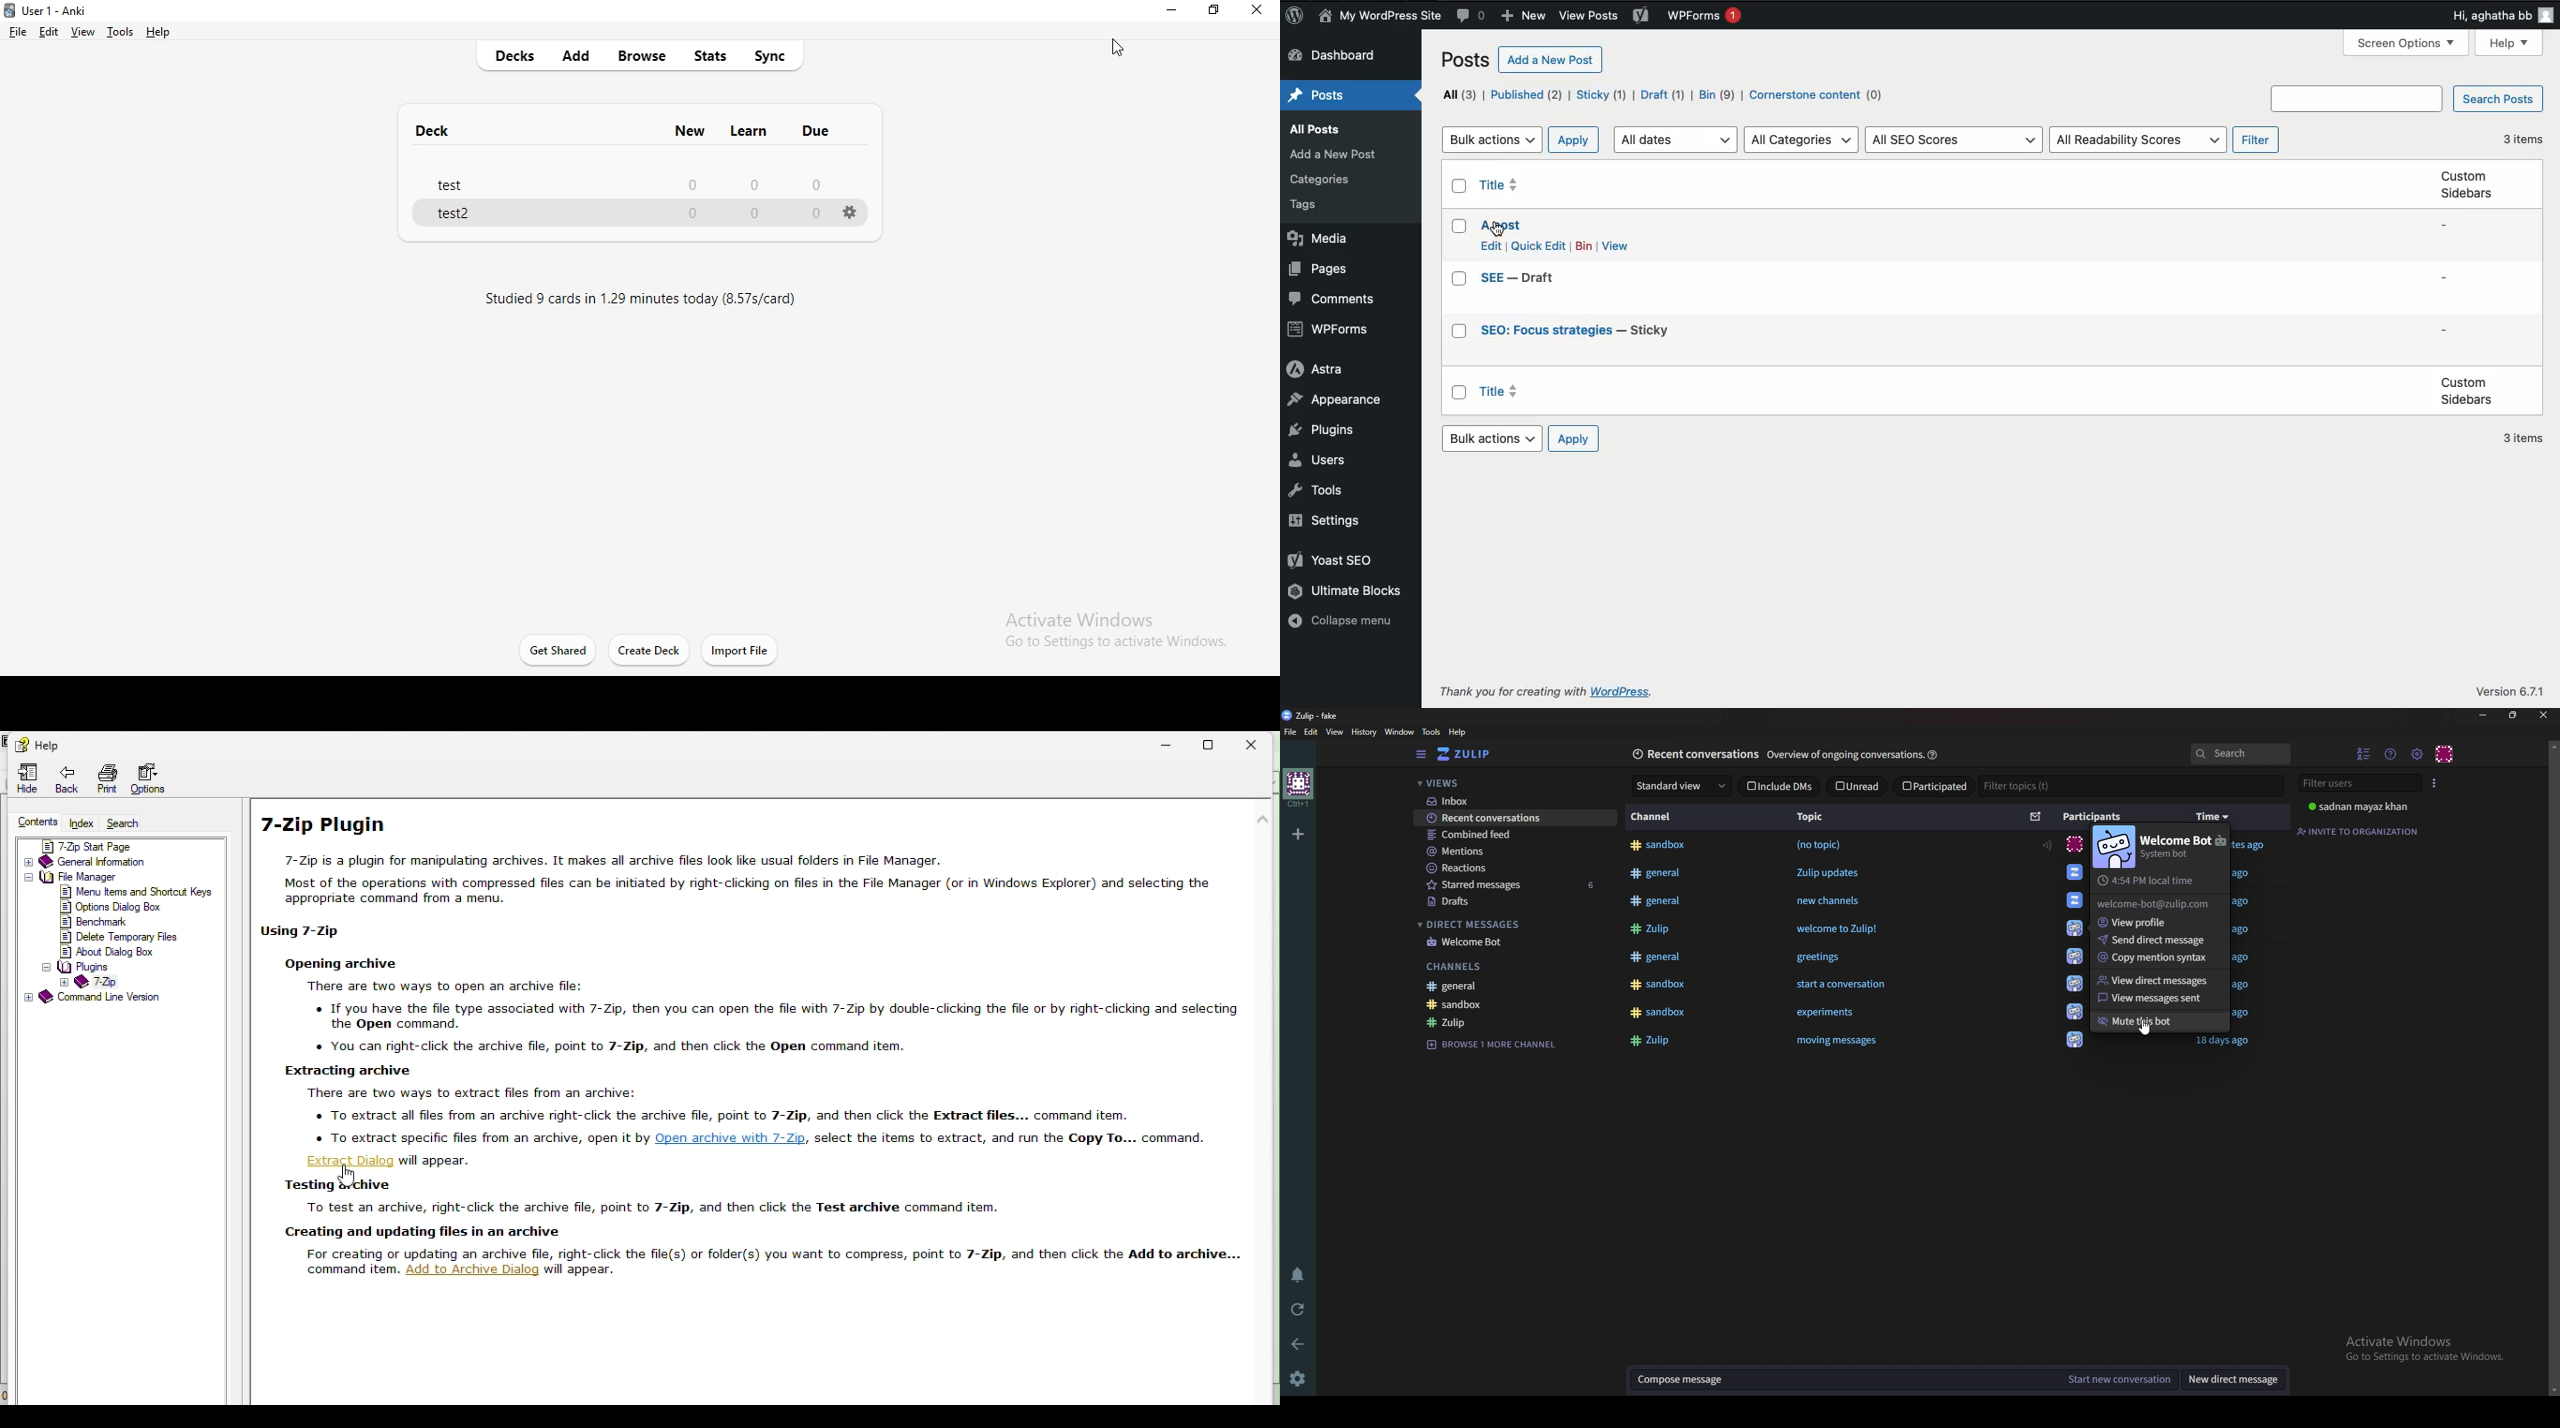 The image size is (2576, 1428). Describe the element at coordinates (2113, 847) in the screenshot. I see `Bot image` at that location.